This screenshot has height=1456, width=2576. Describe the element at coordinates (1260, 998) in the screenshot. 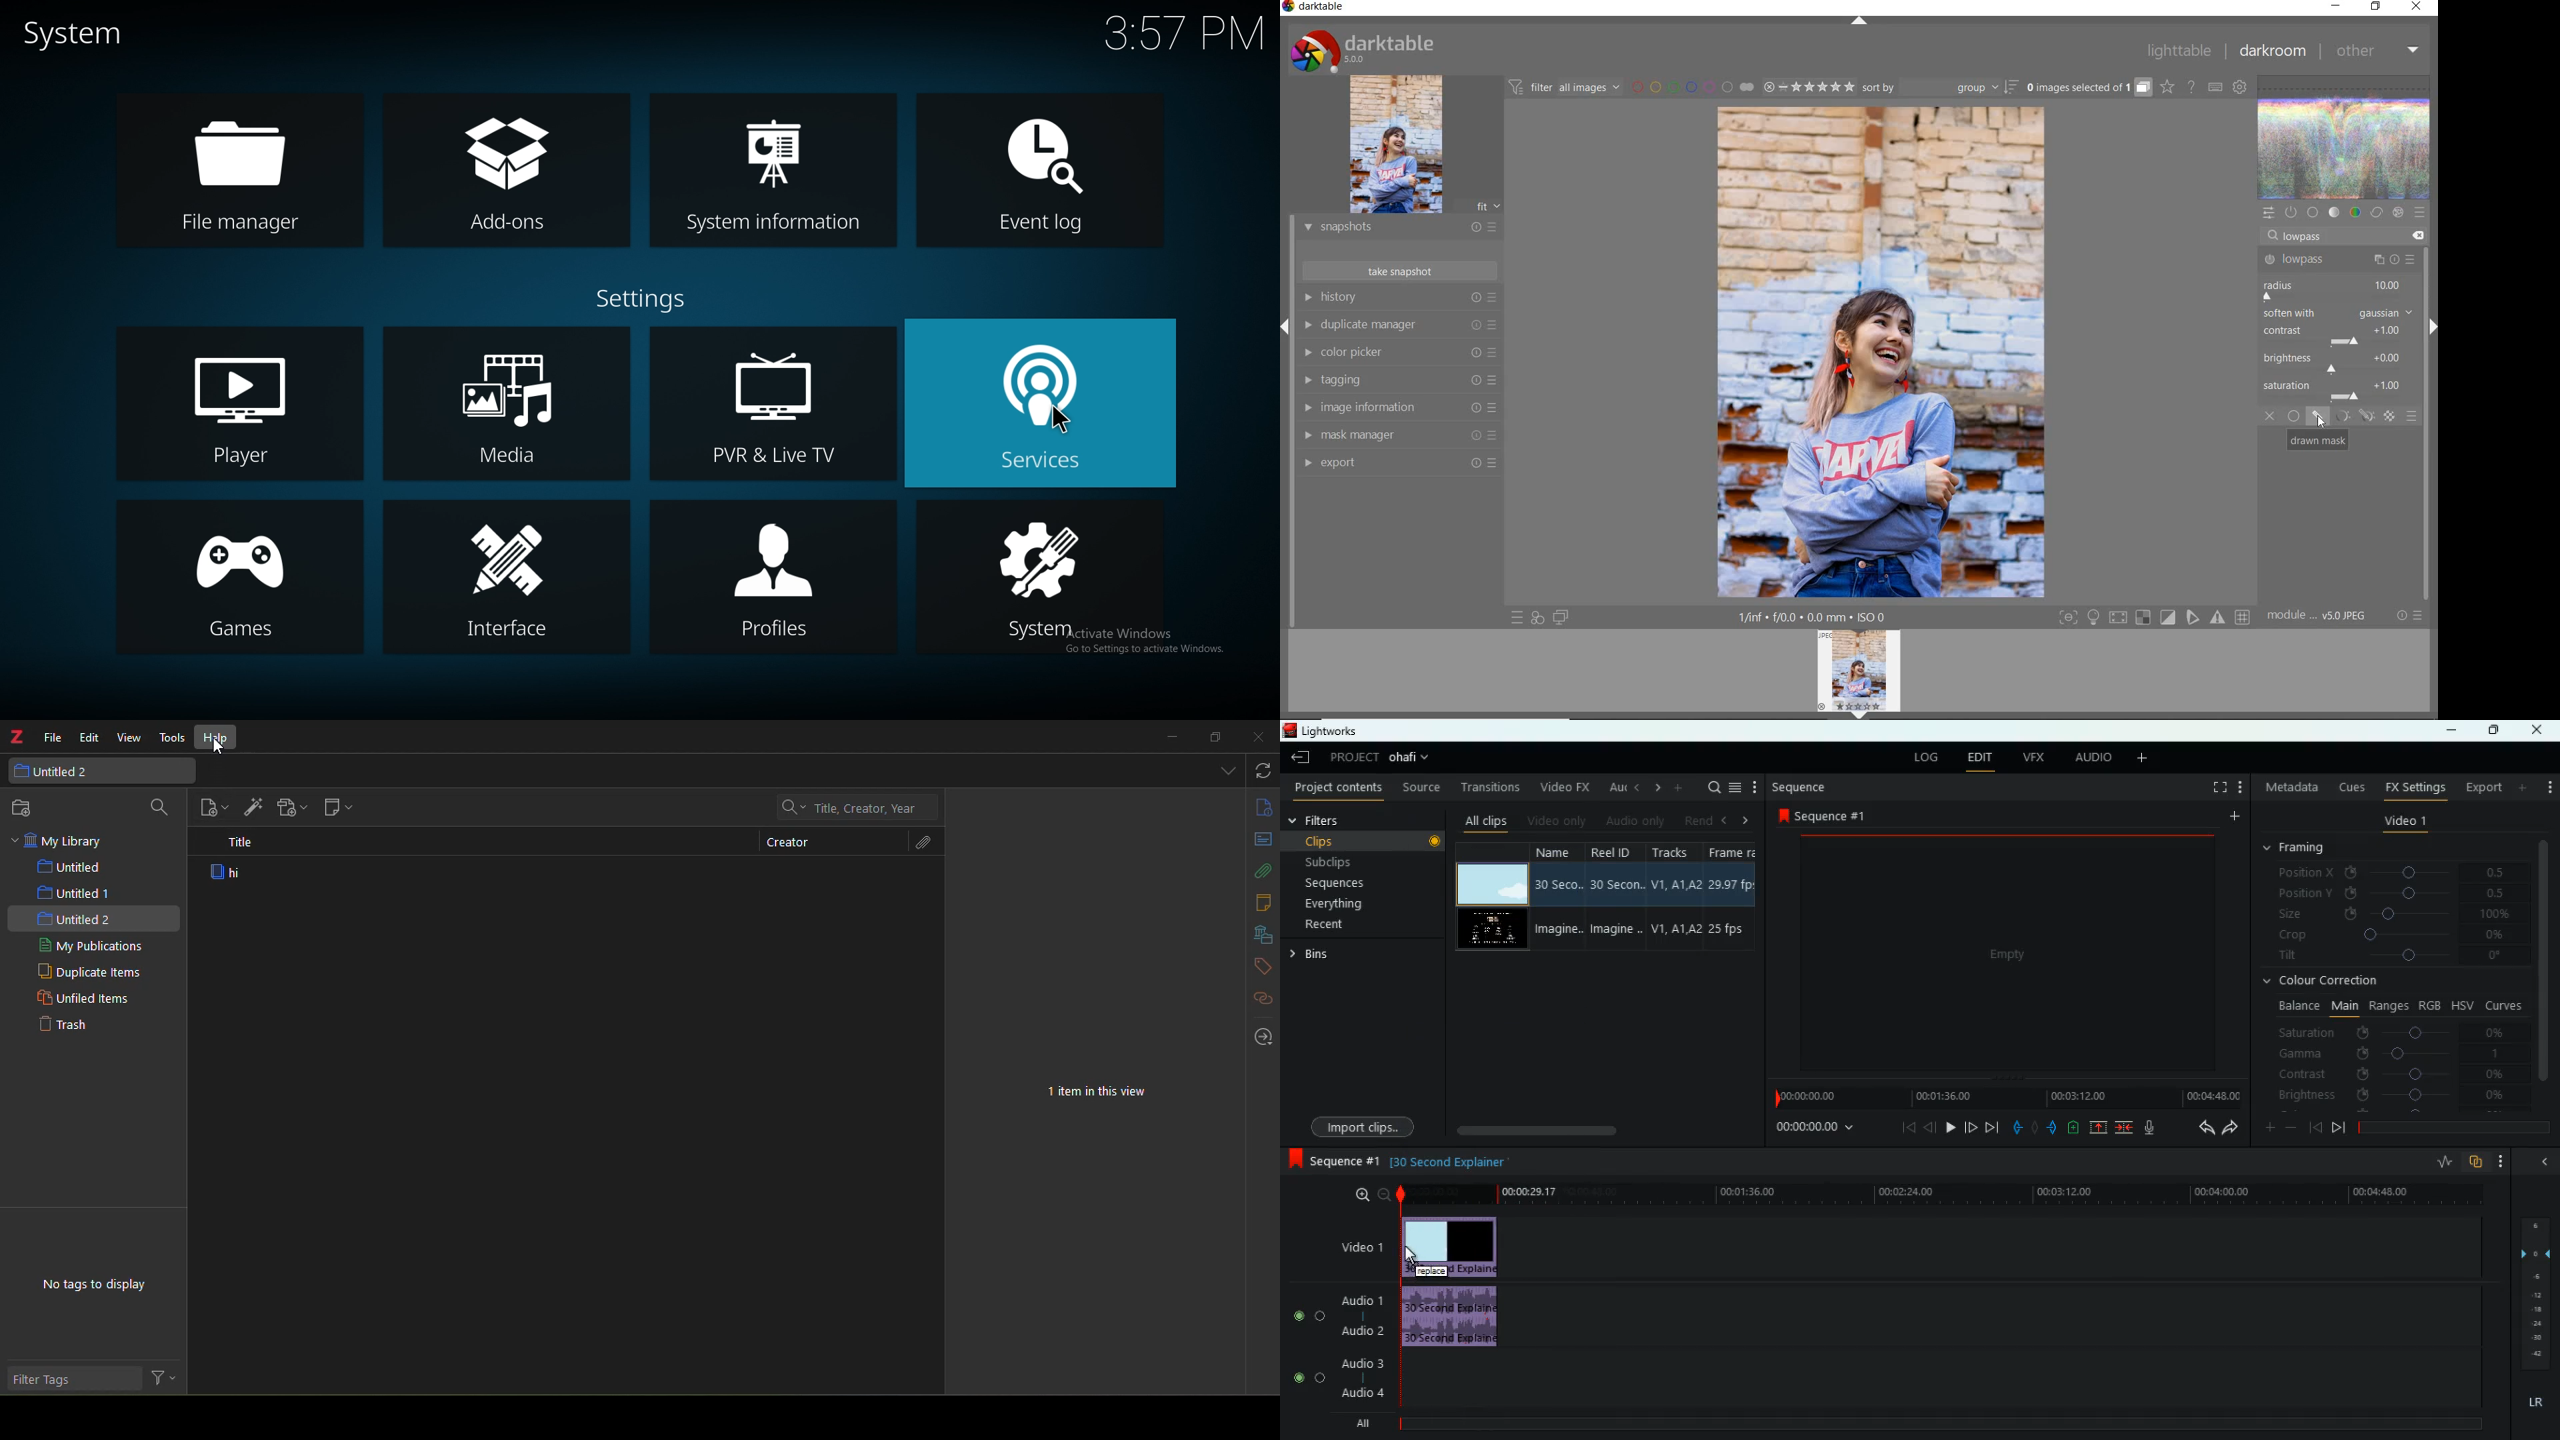

I see `related` at that location.